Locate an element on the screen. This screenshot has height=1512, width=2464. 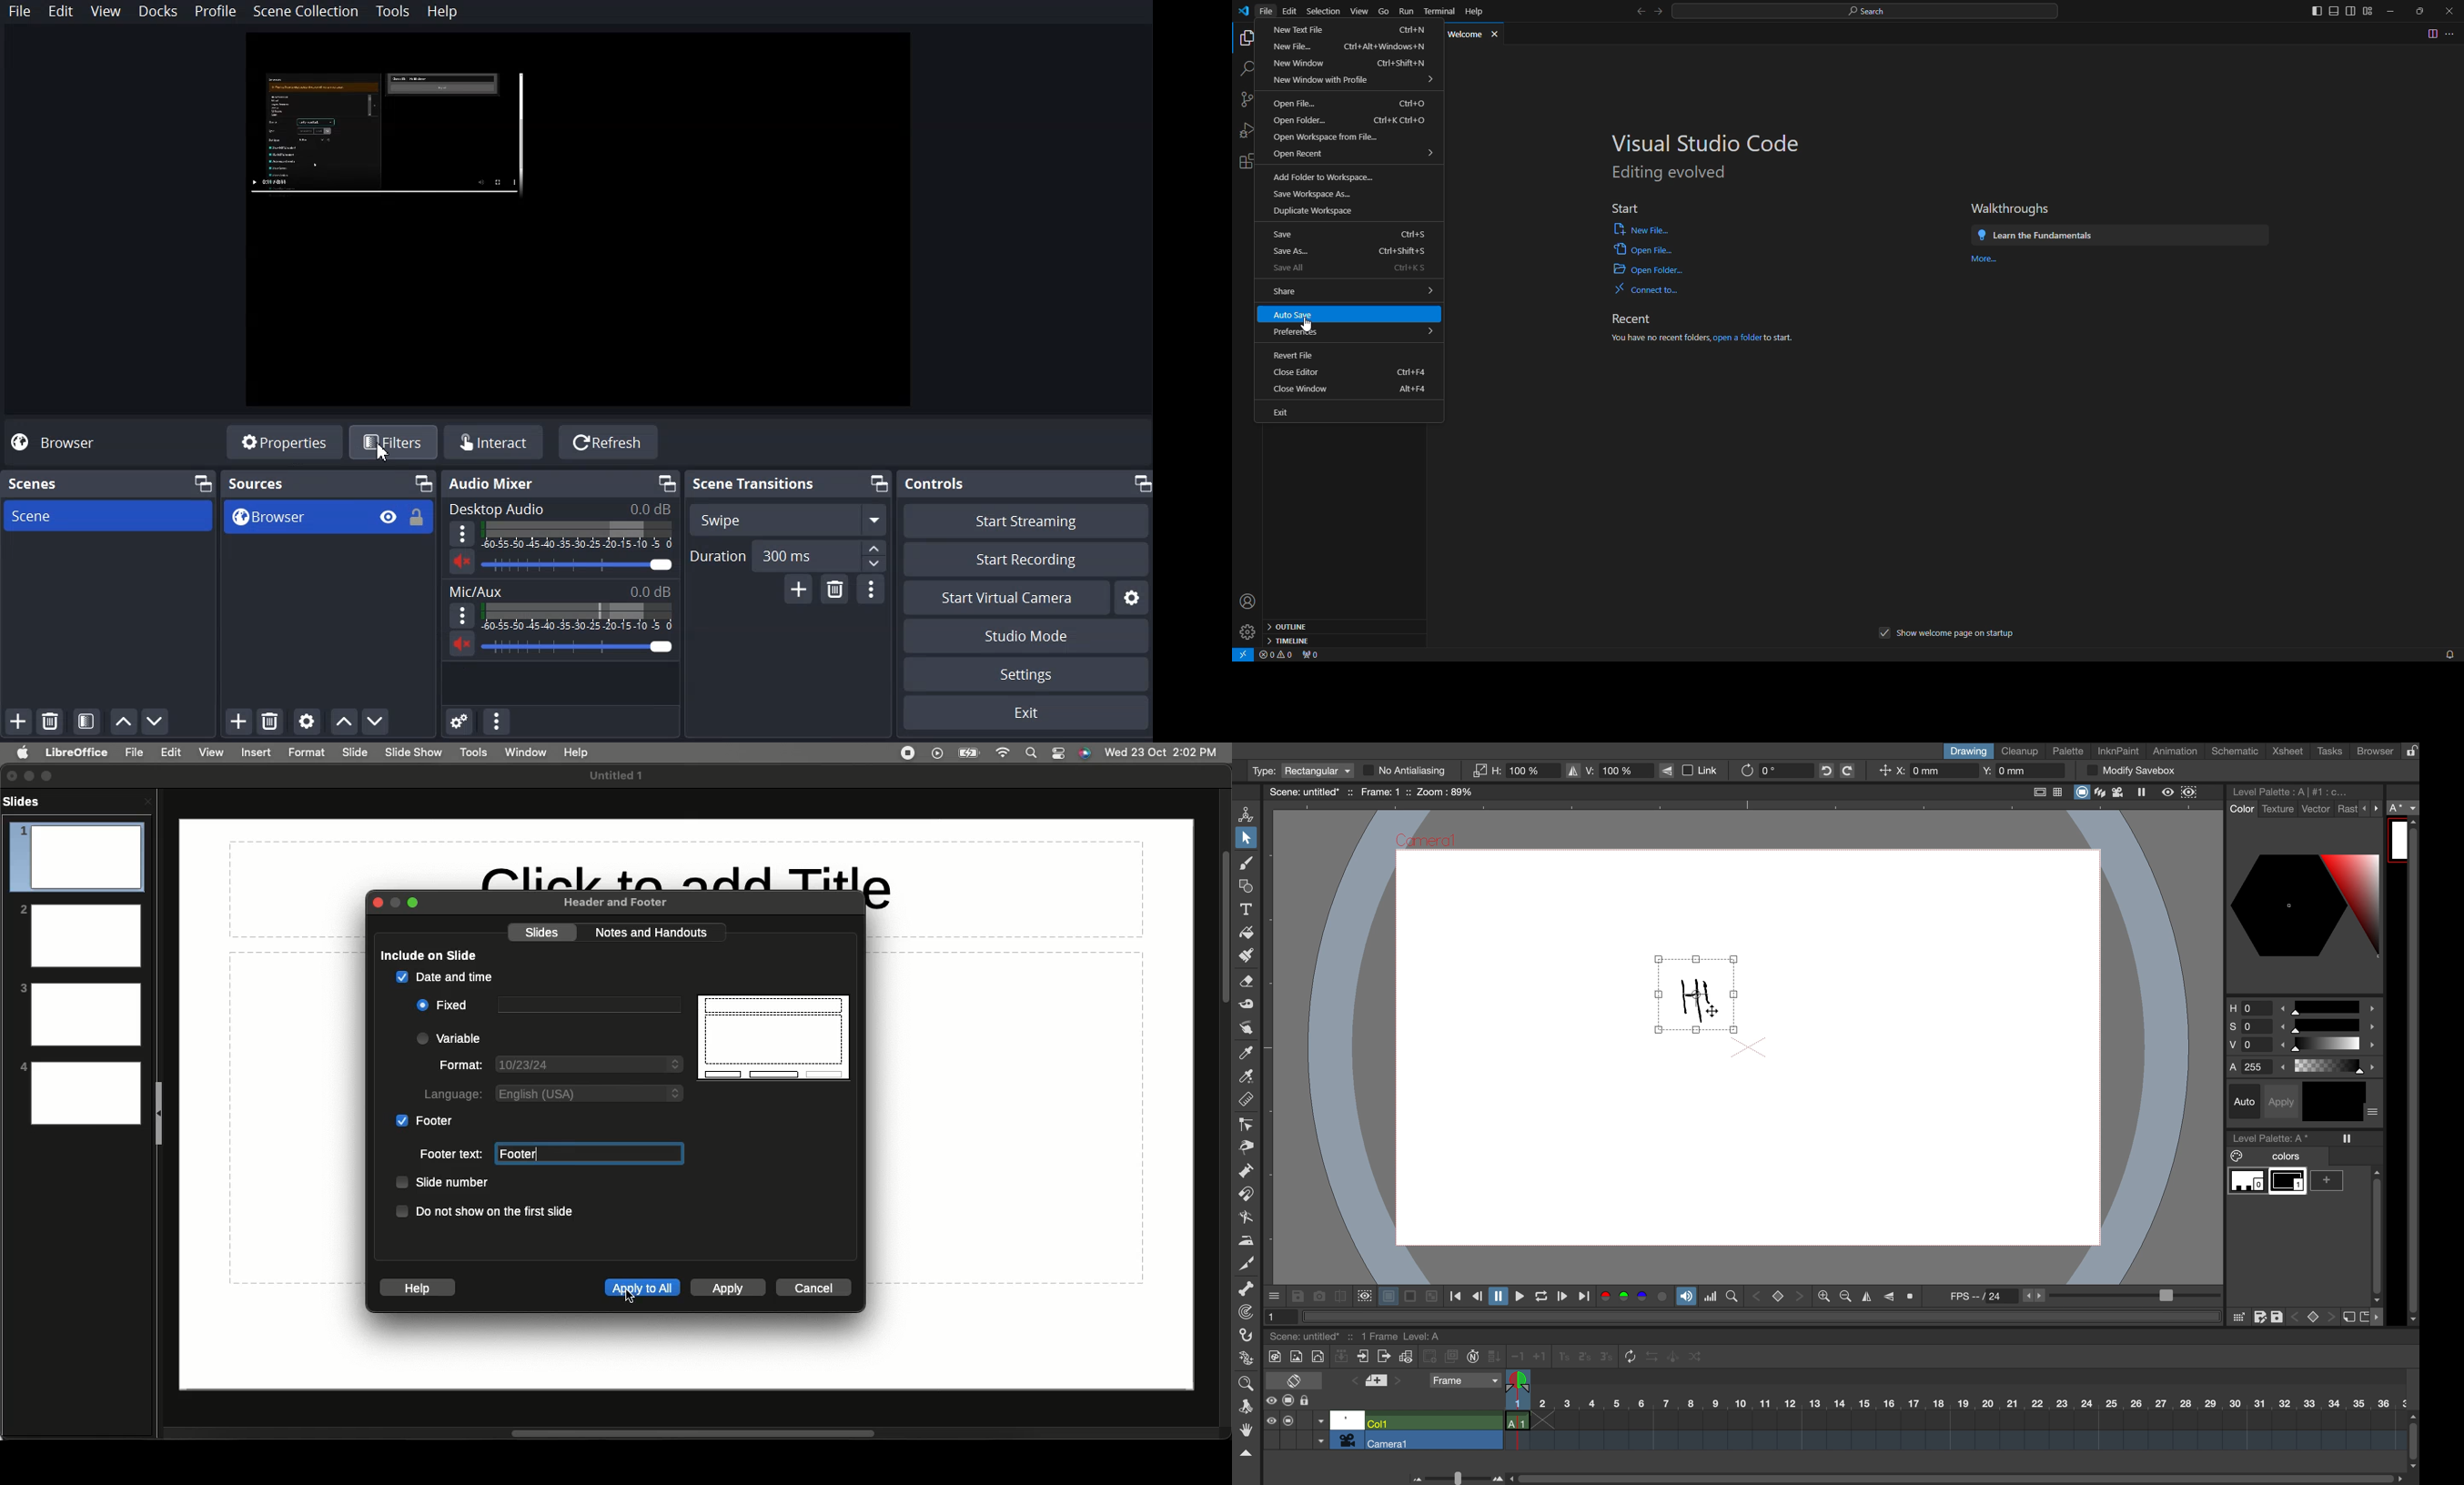
Notification bar is located at coordinates (1059, 754).